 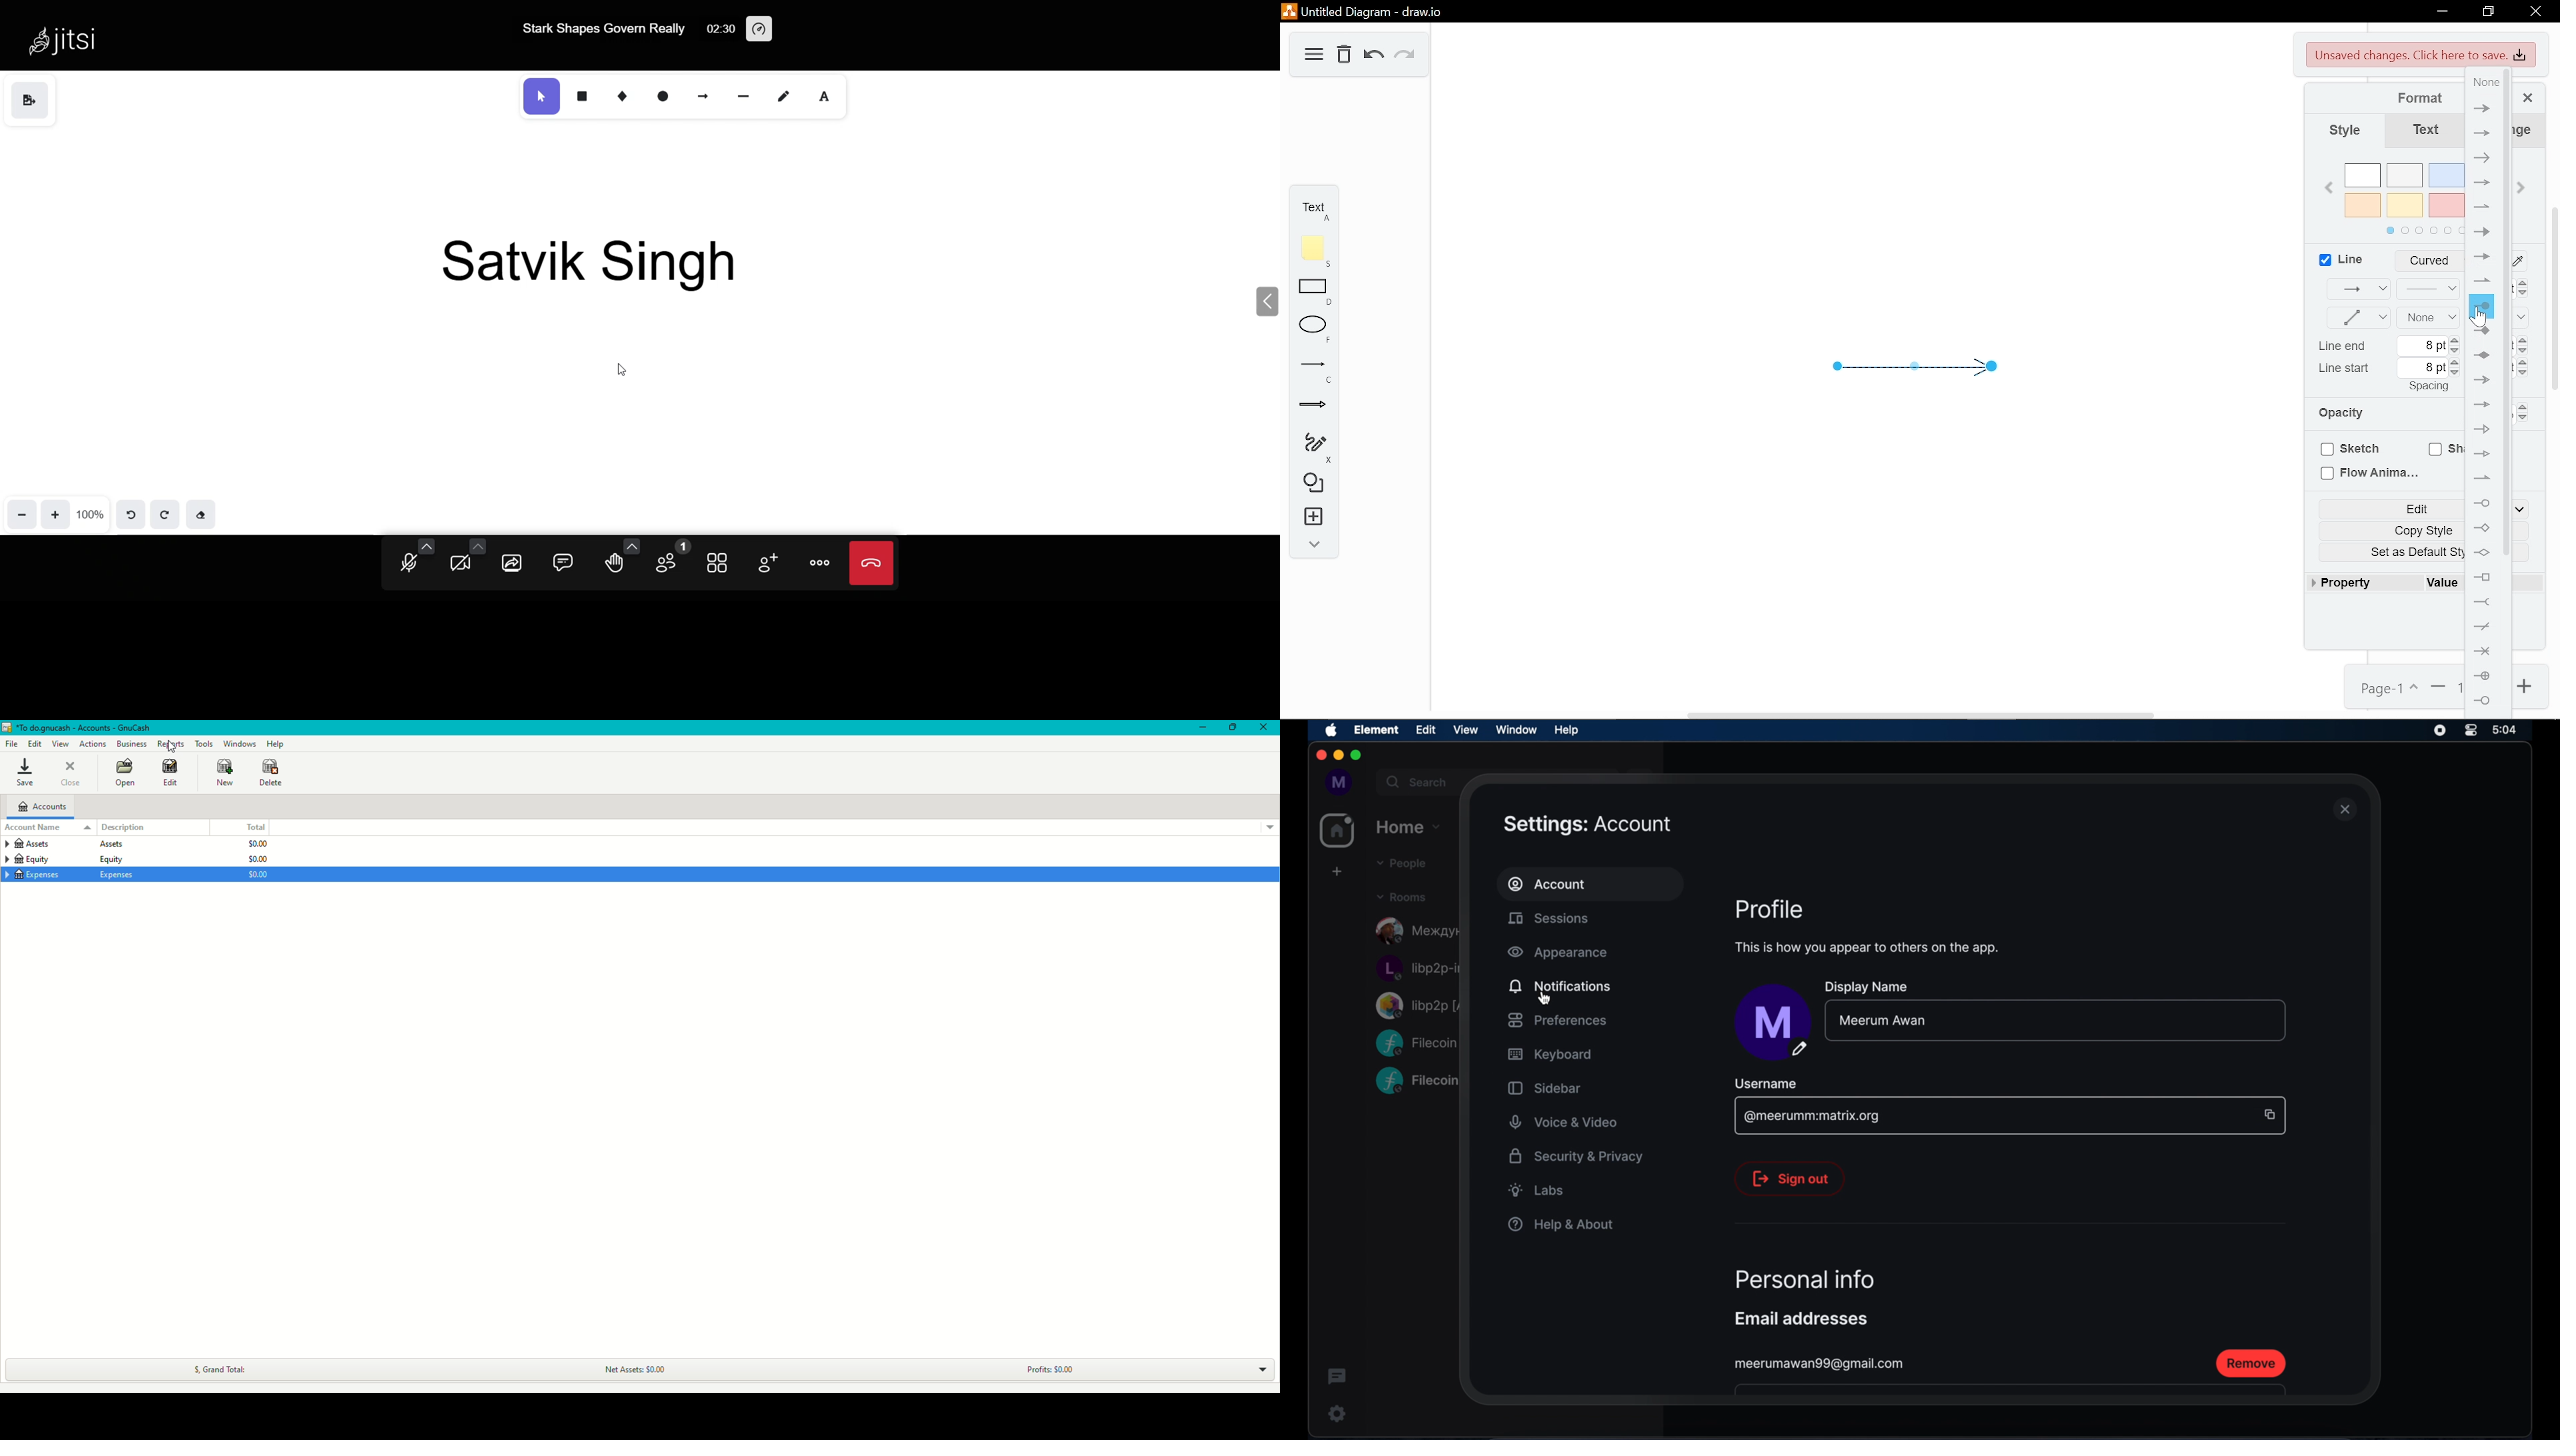 I want to click on Delete, so click(x=1343, y=56).